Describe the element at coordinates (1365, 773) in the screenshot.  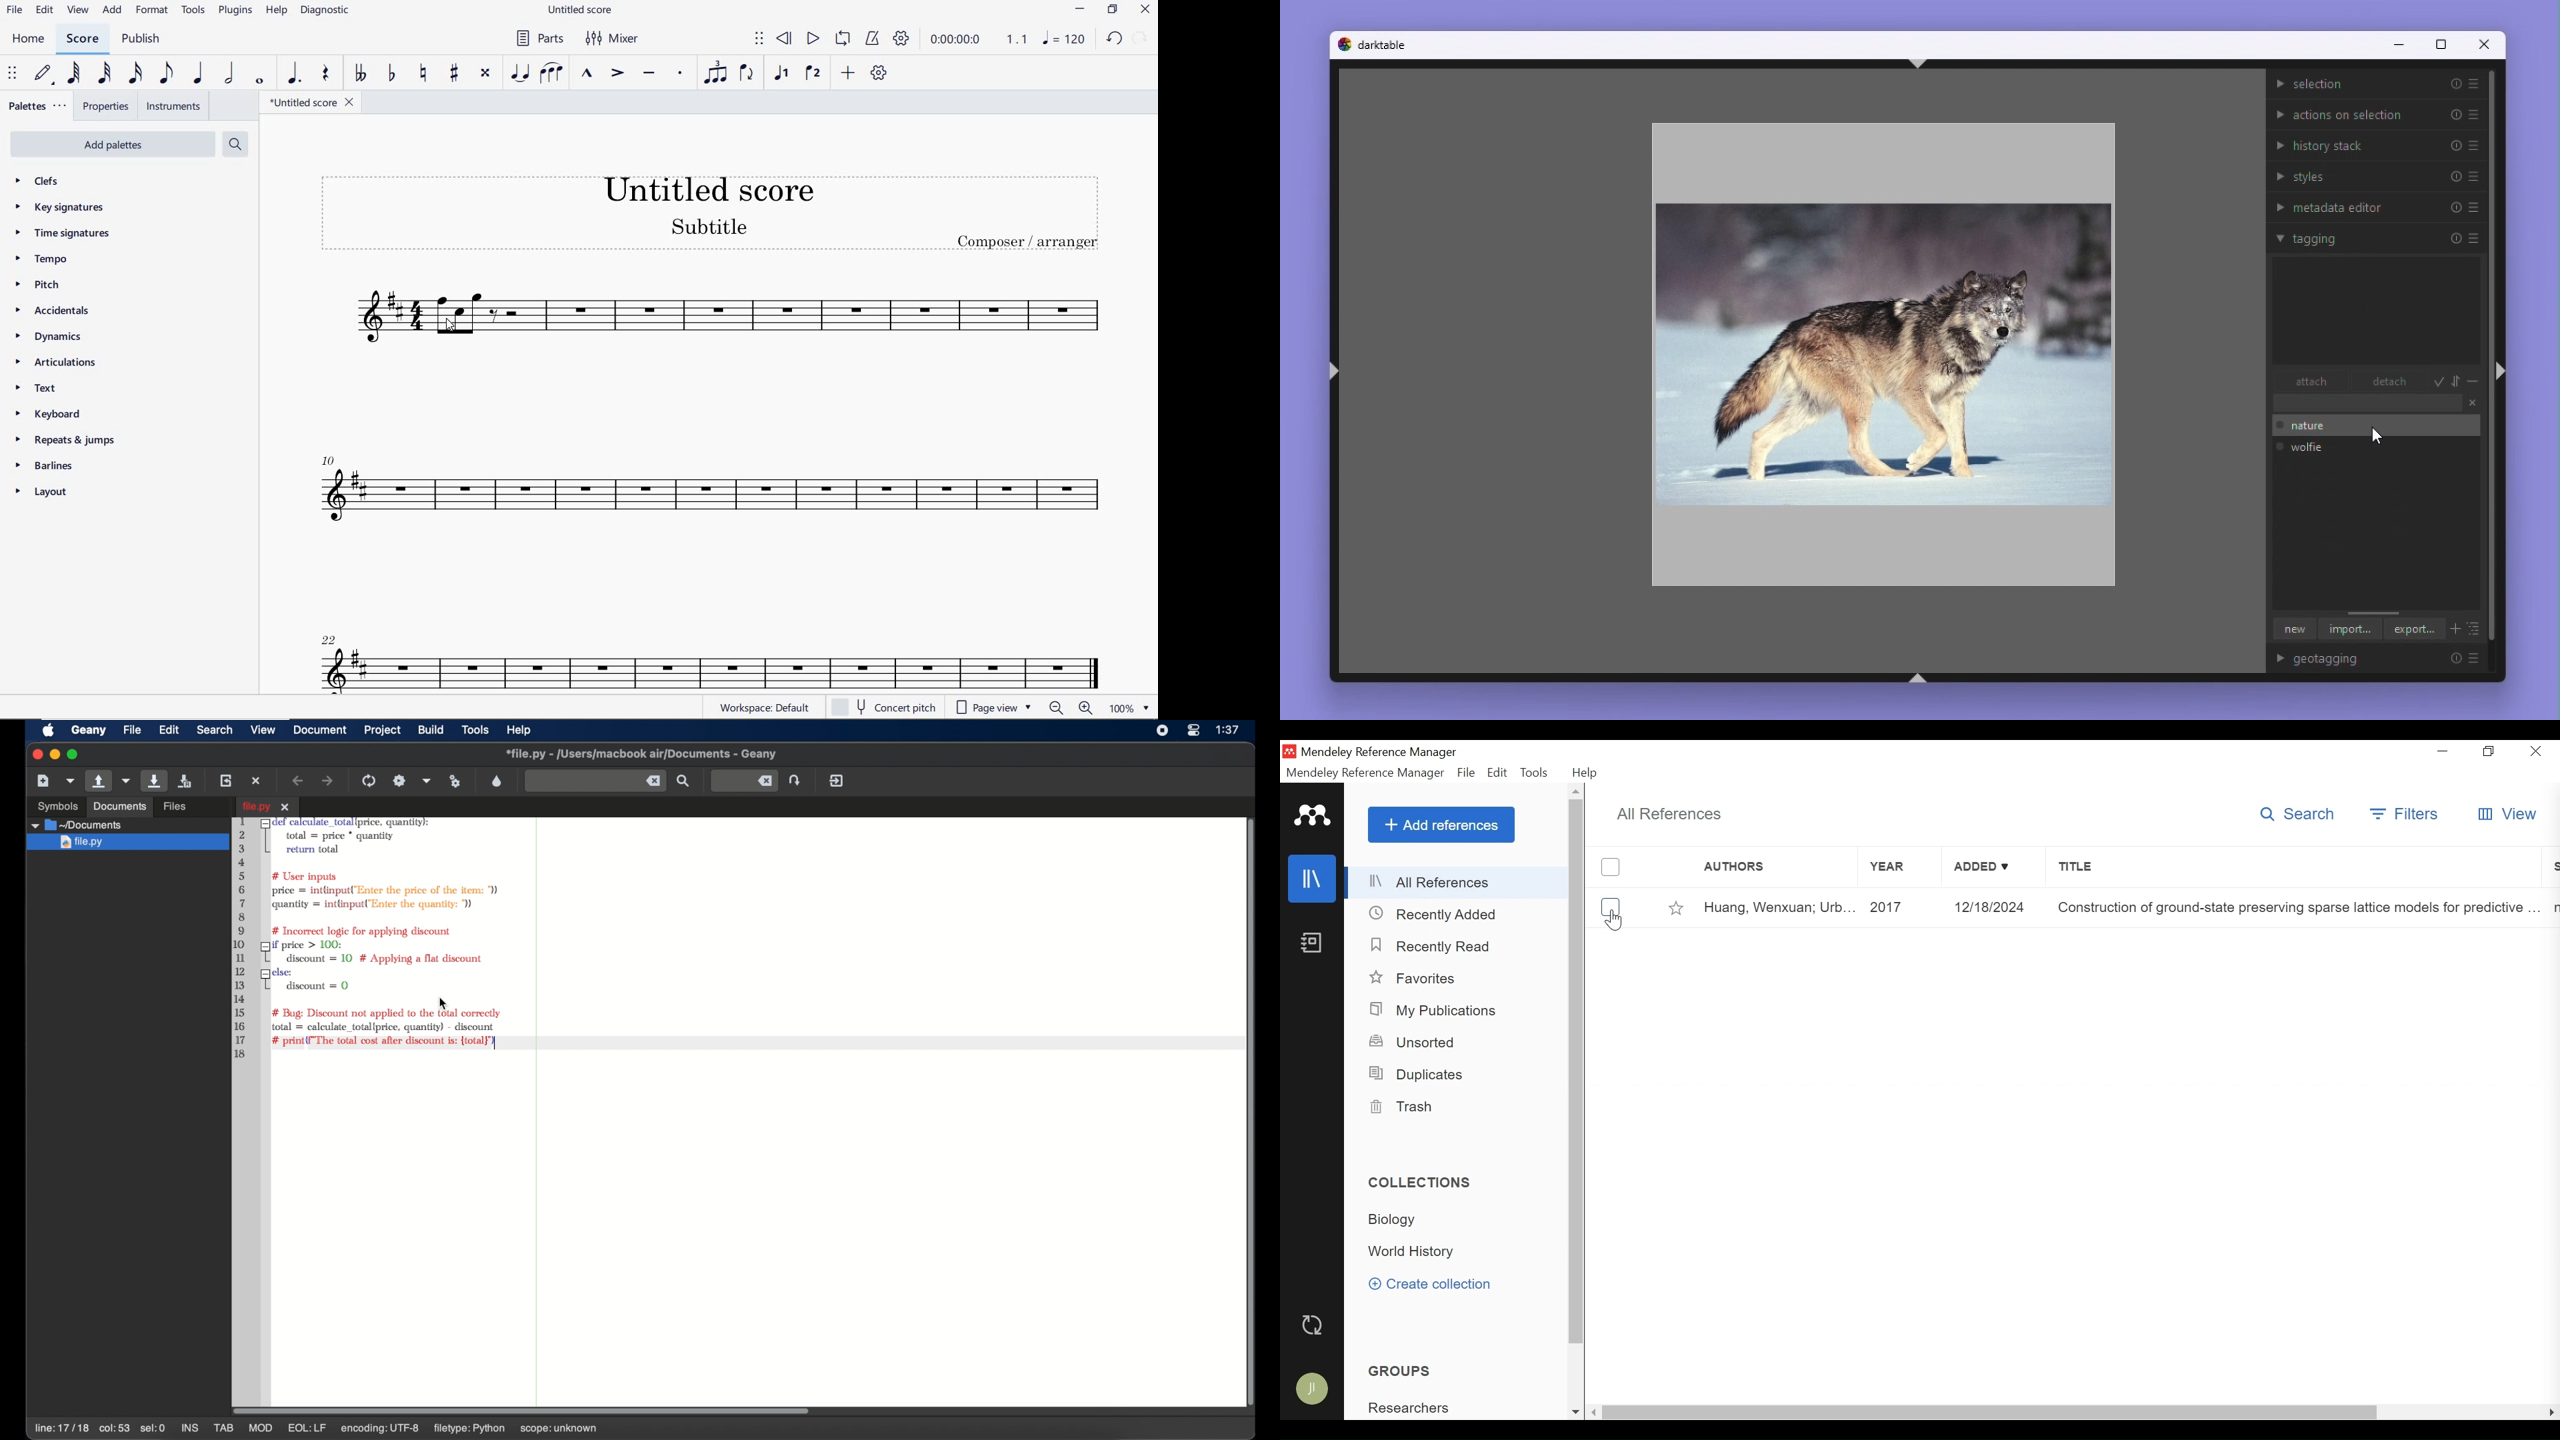
I see `Mendeley Reference Manager` at that location.